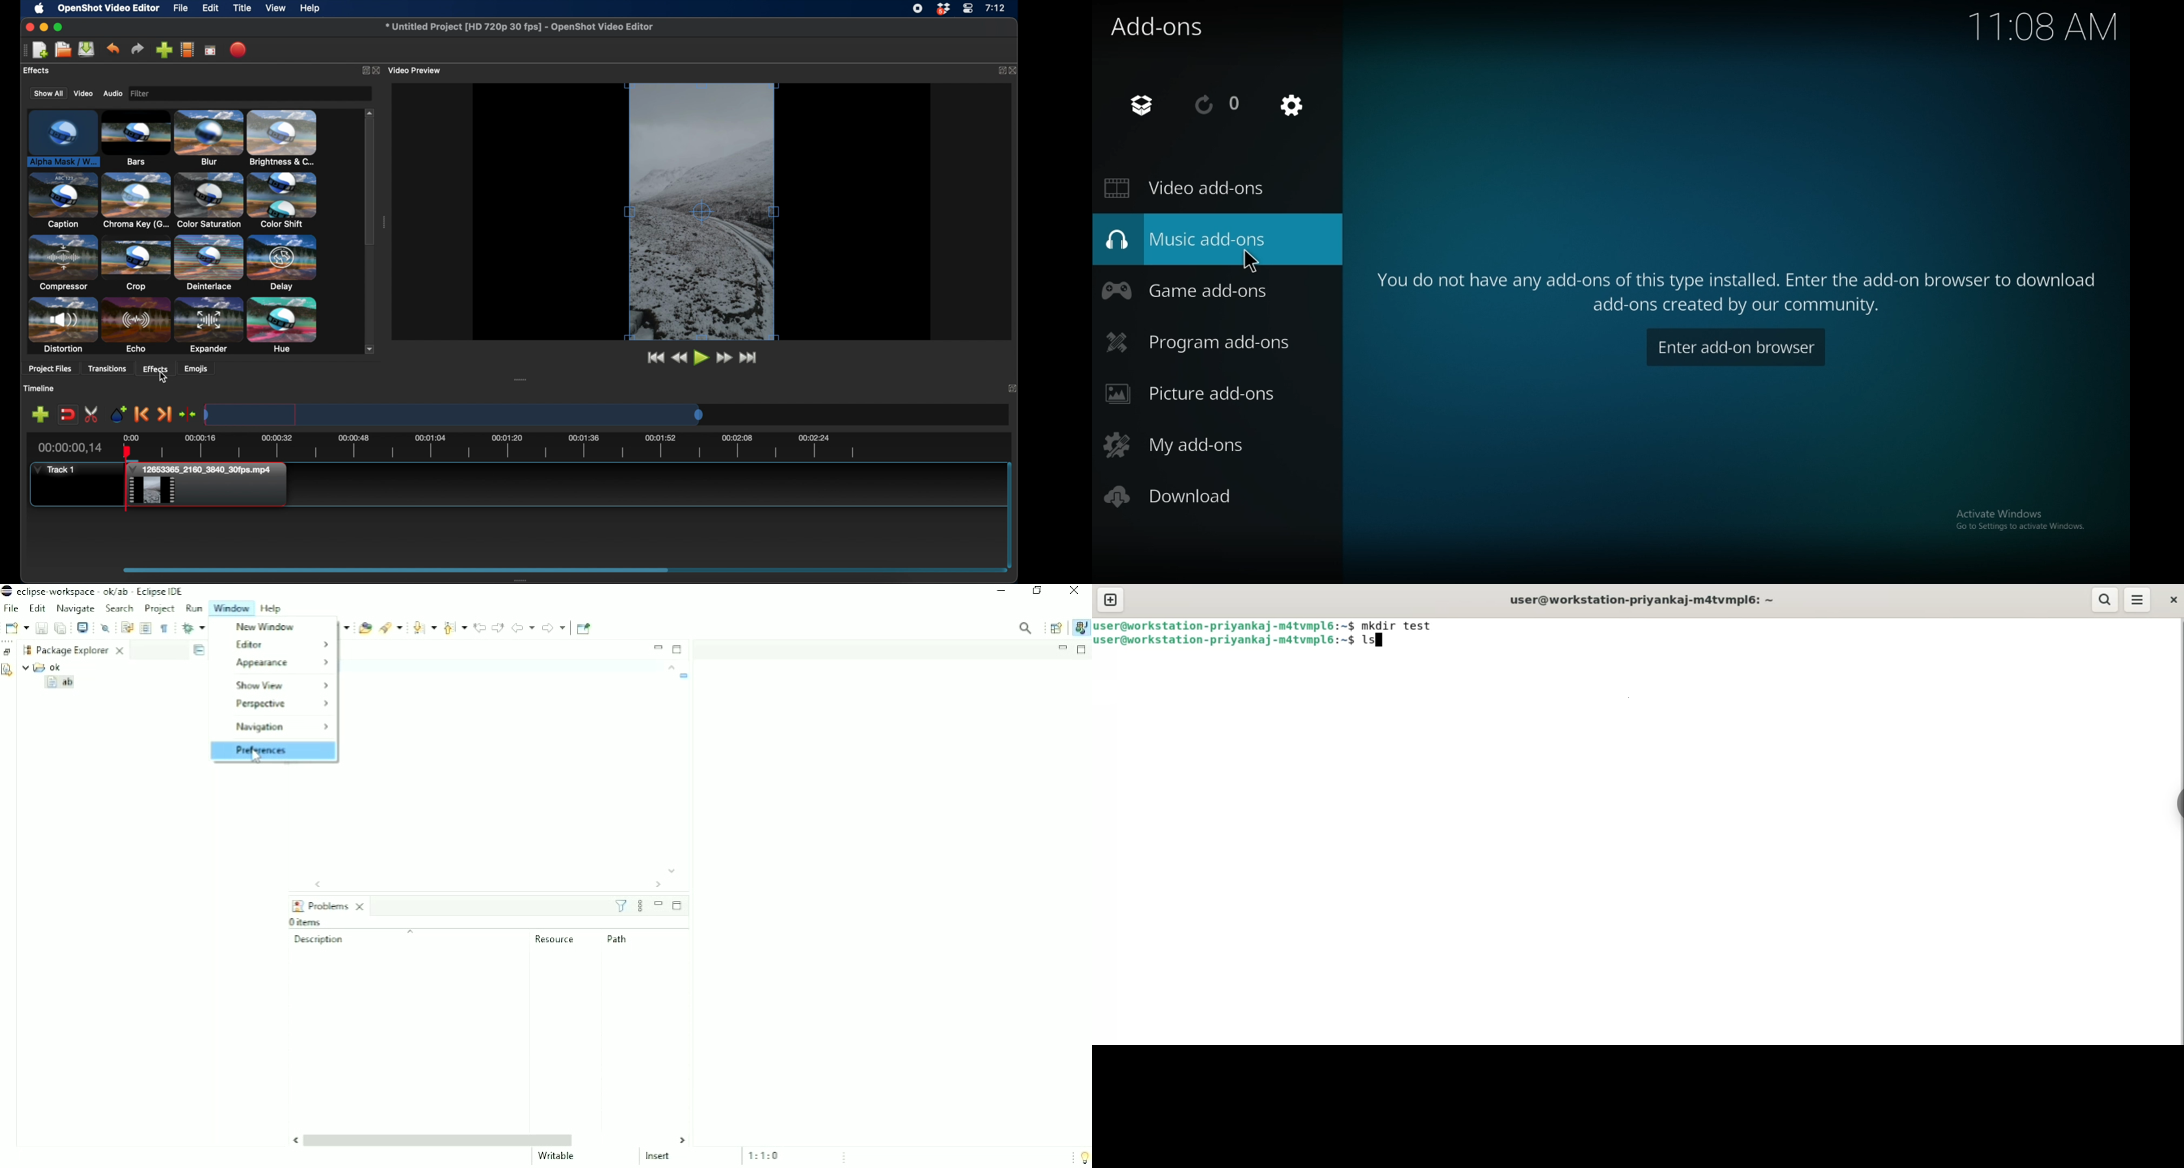 This screenshot has width=2184, height=1176. I want to click on games add ons, so click(1193, 290).